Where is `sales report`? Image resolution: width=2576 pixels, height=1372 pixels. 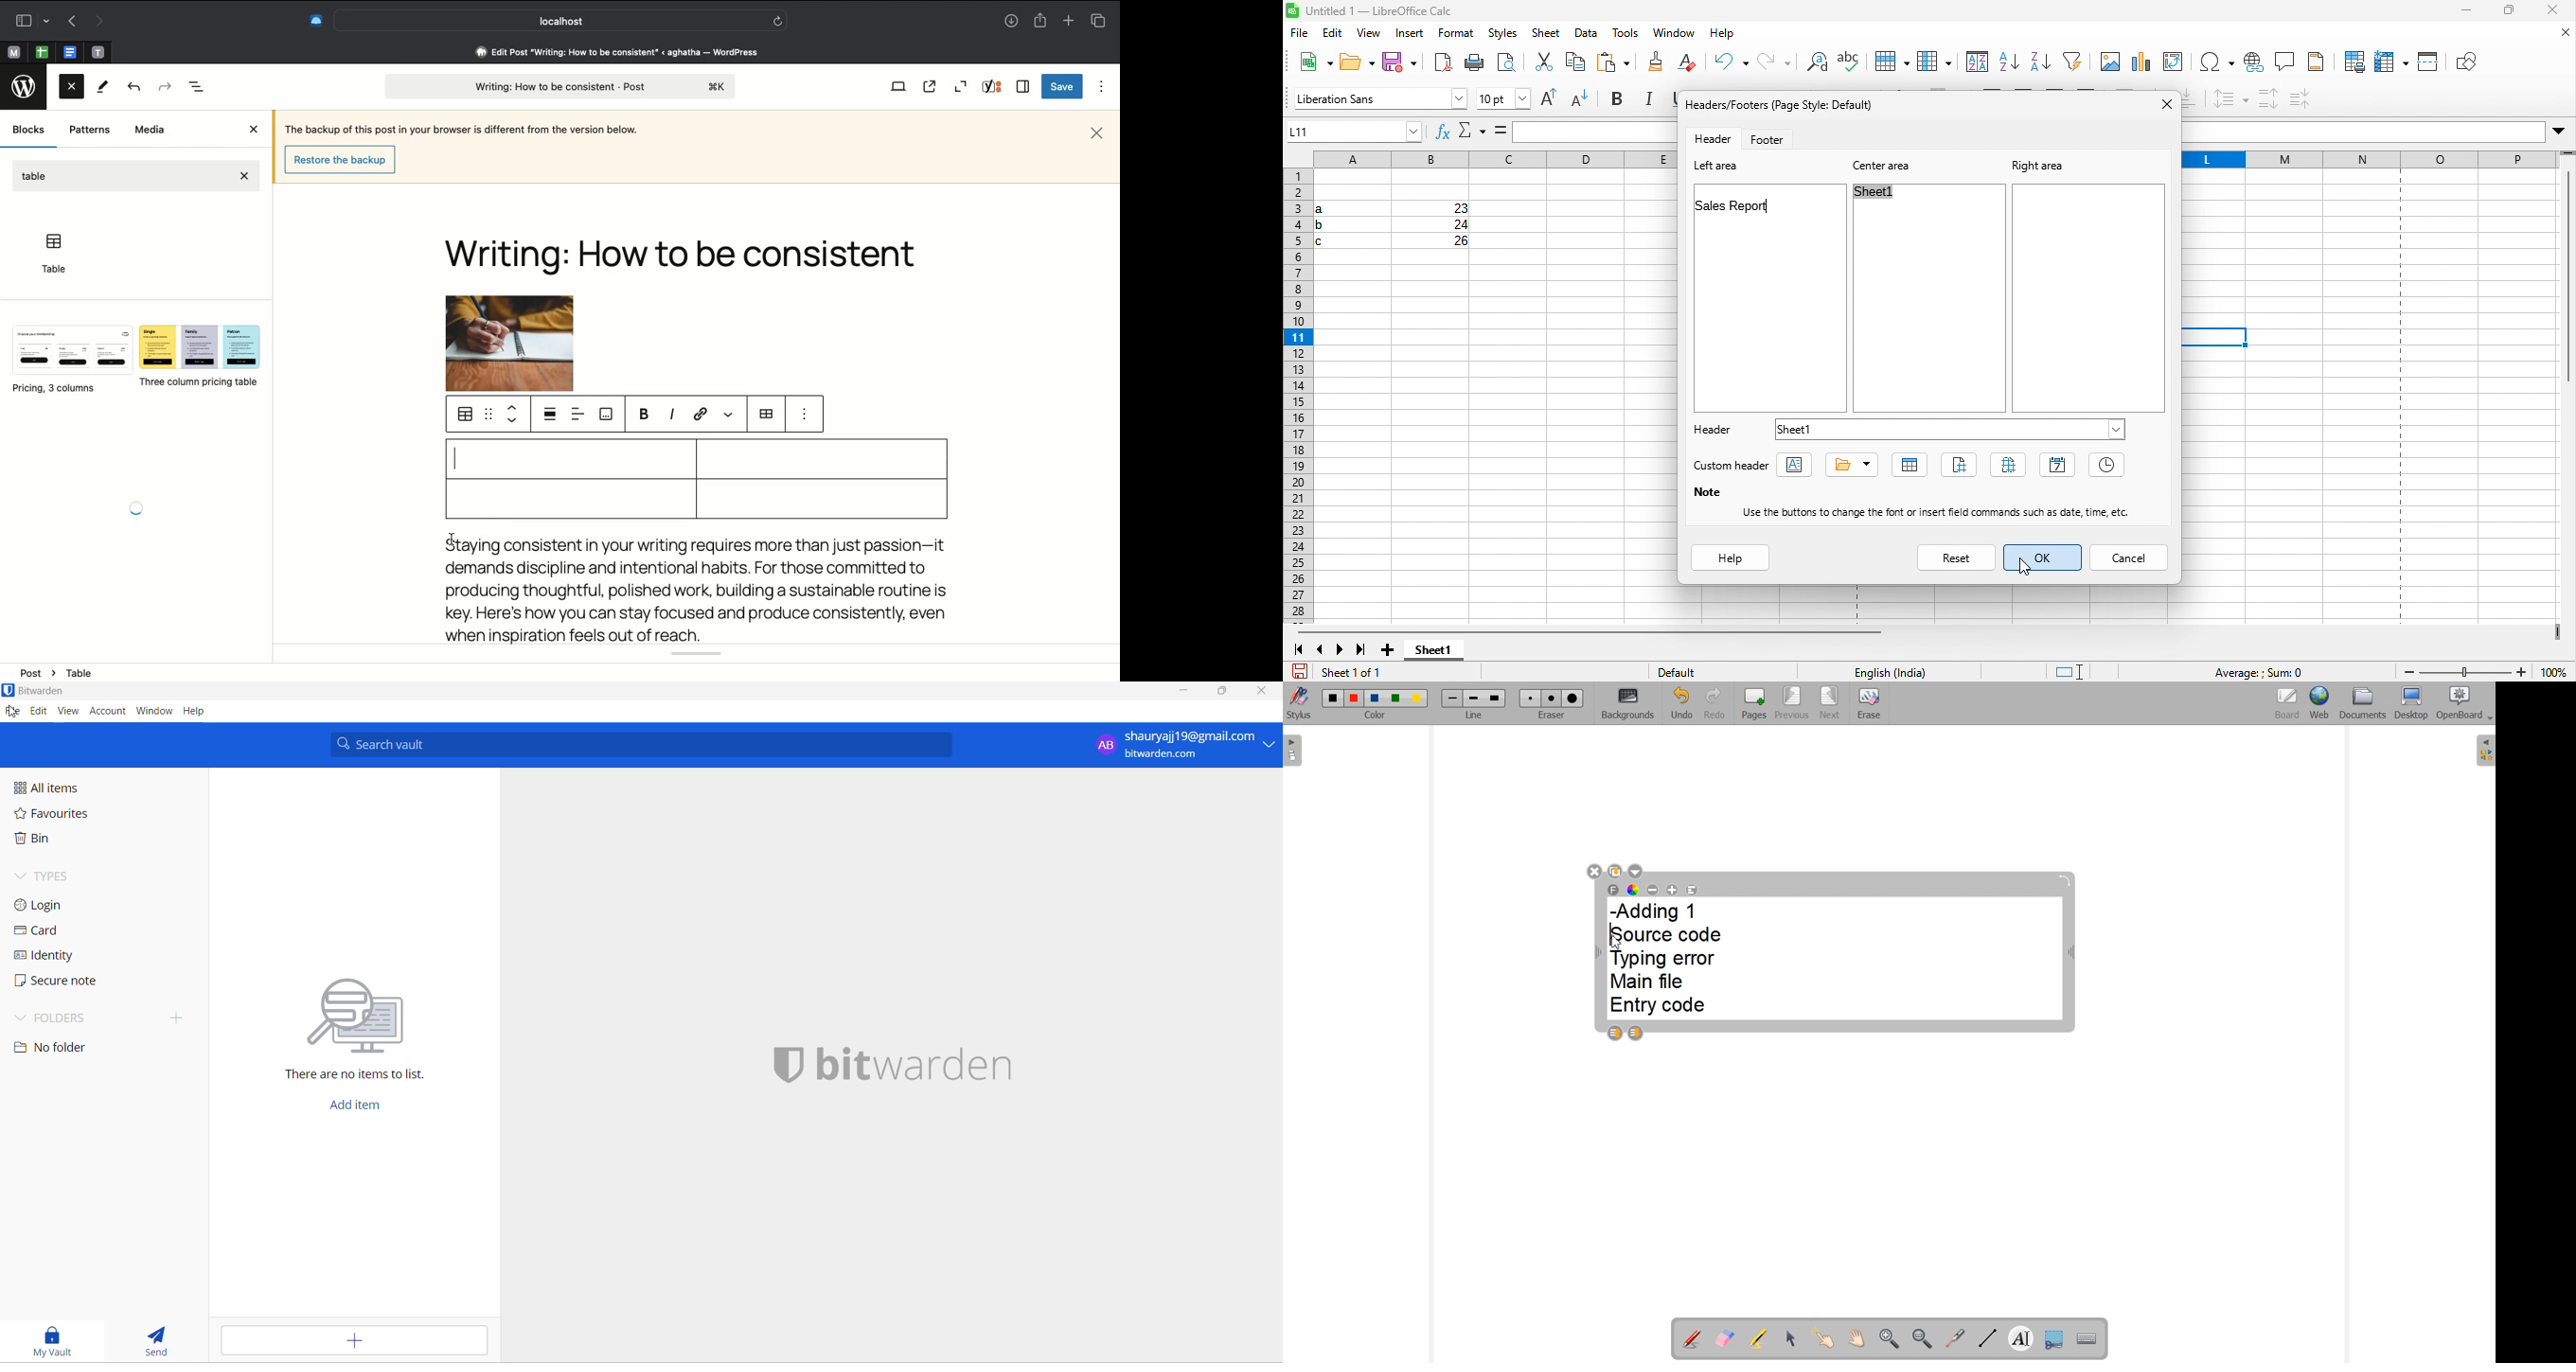
sales report is located at coordinates (1737, 205).